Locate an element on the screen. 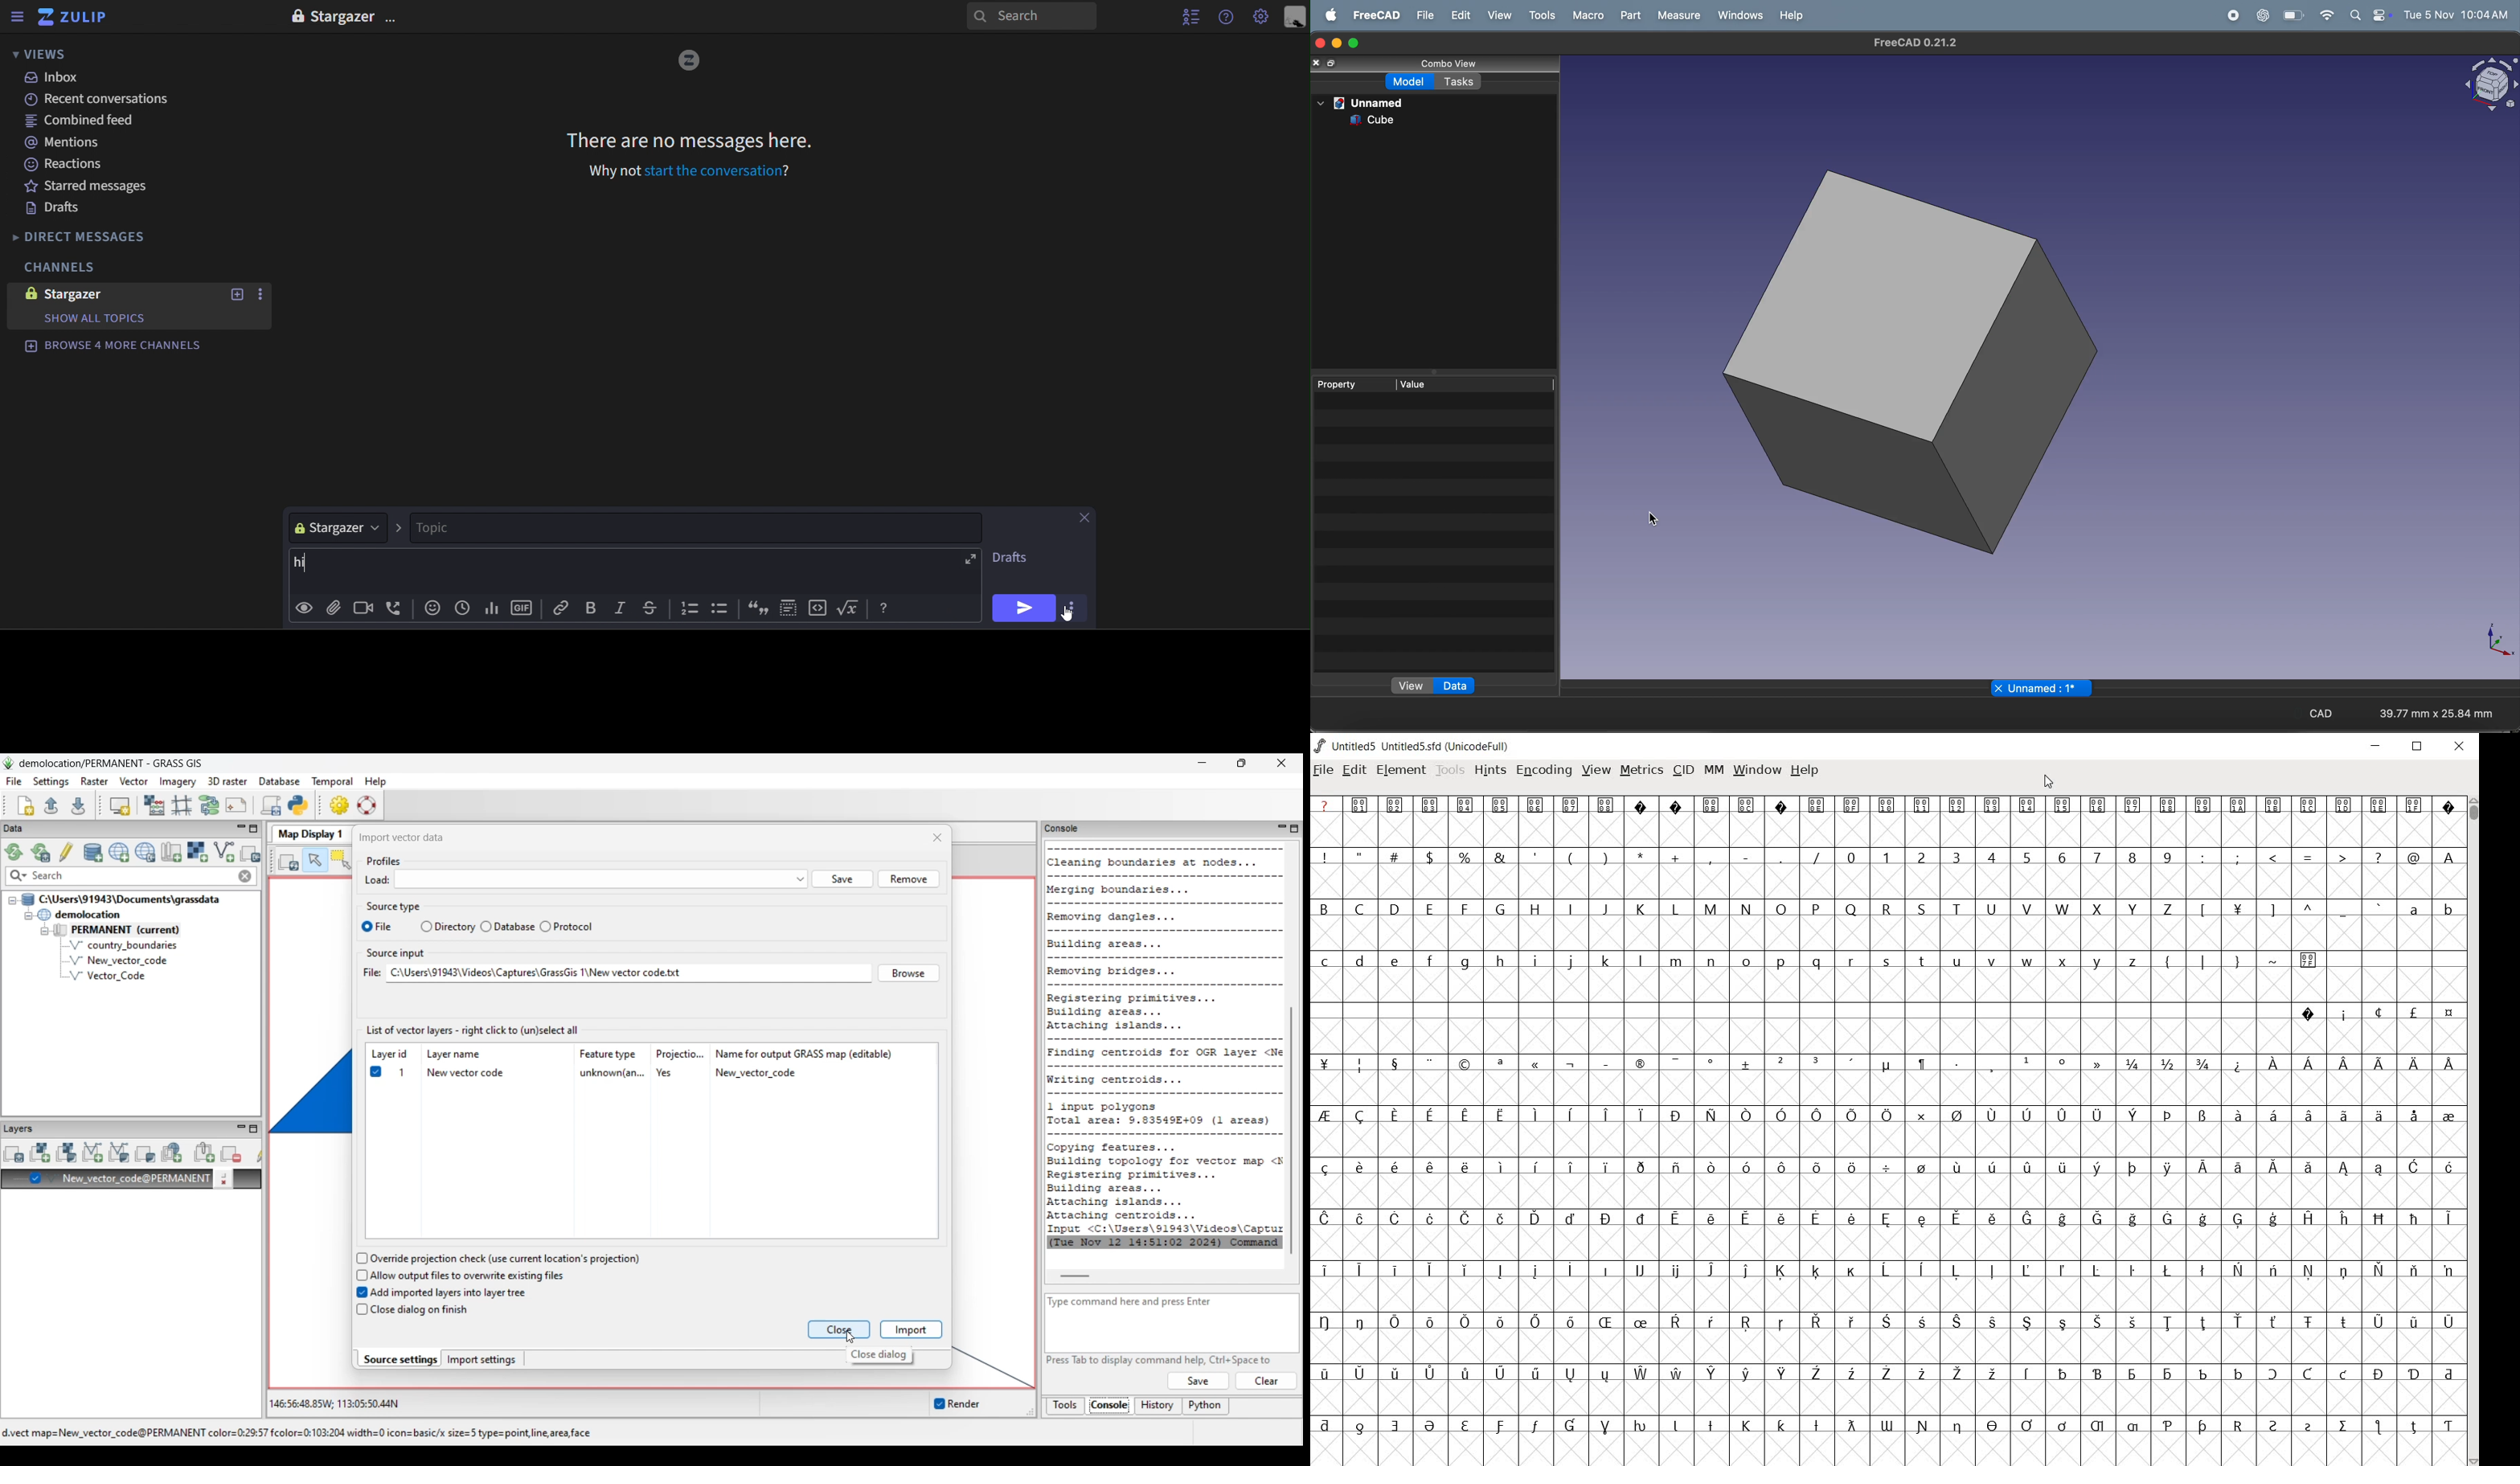 Image resolution: width=2520 pixels, height=1484 pixels. edit is located at coordinates (1355, 771).